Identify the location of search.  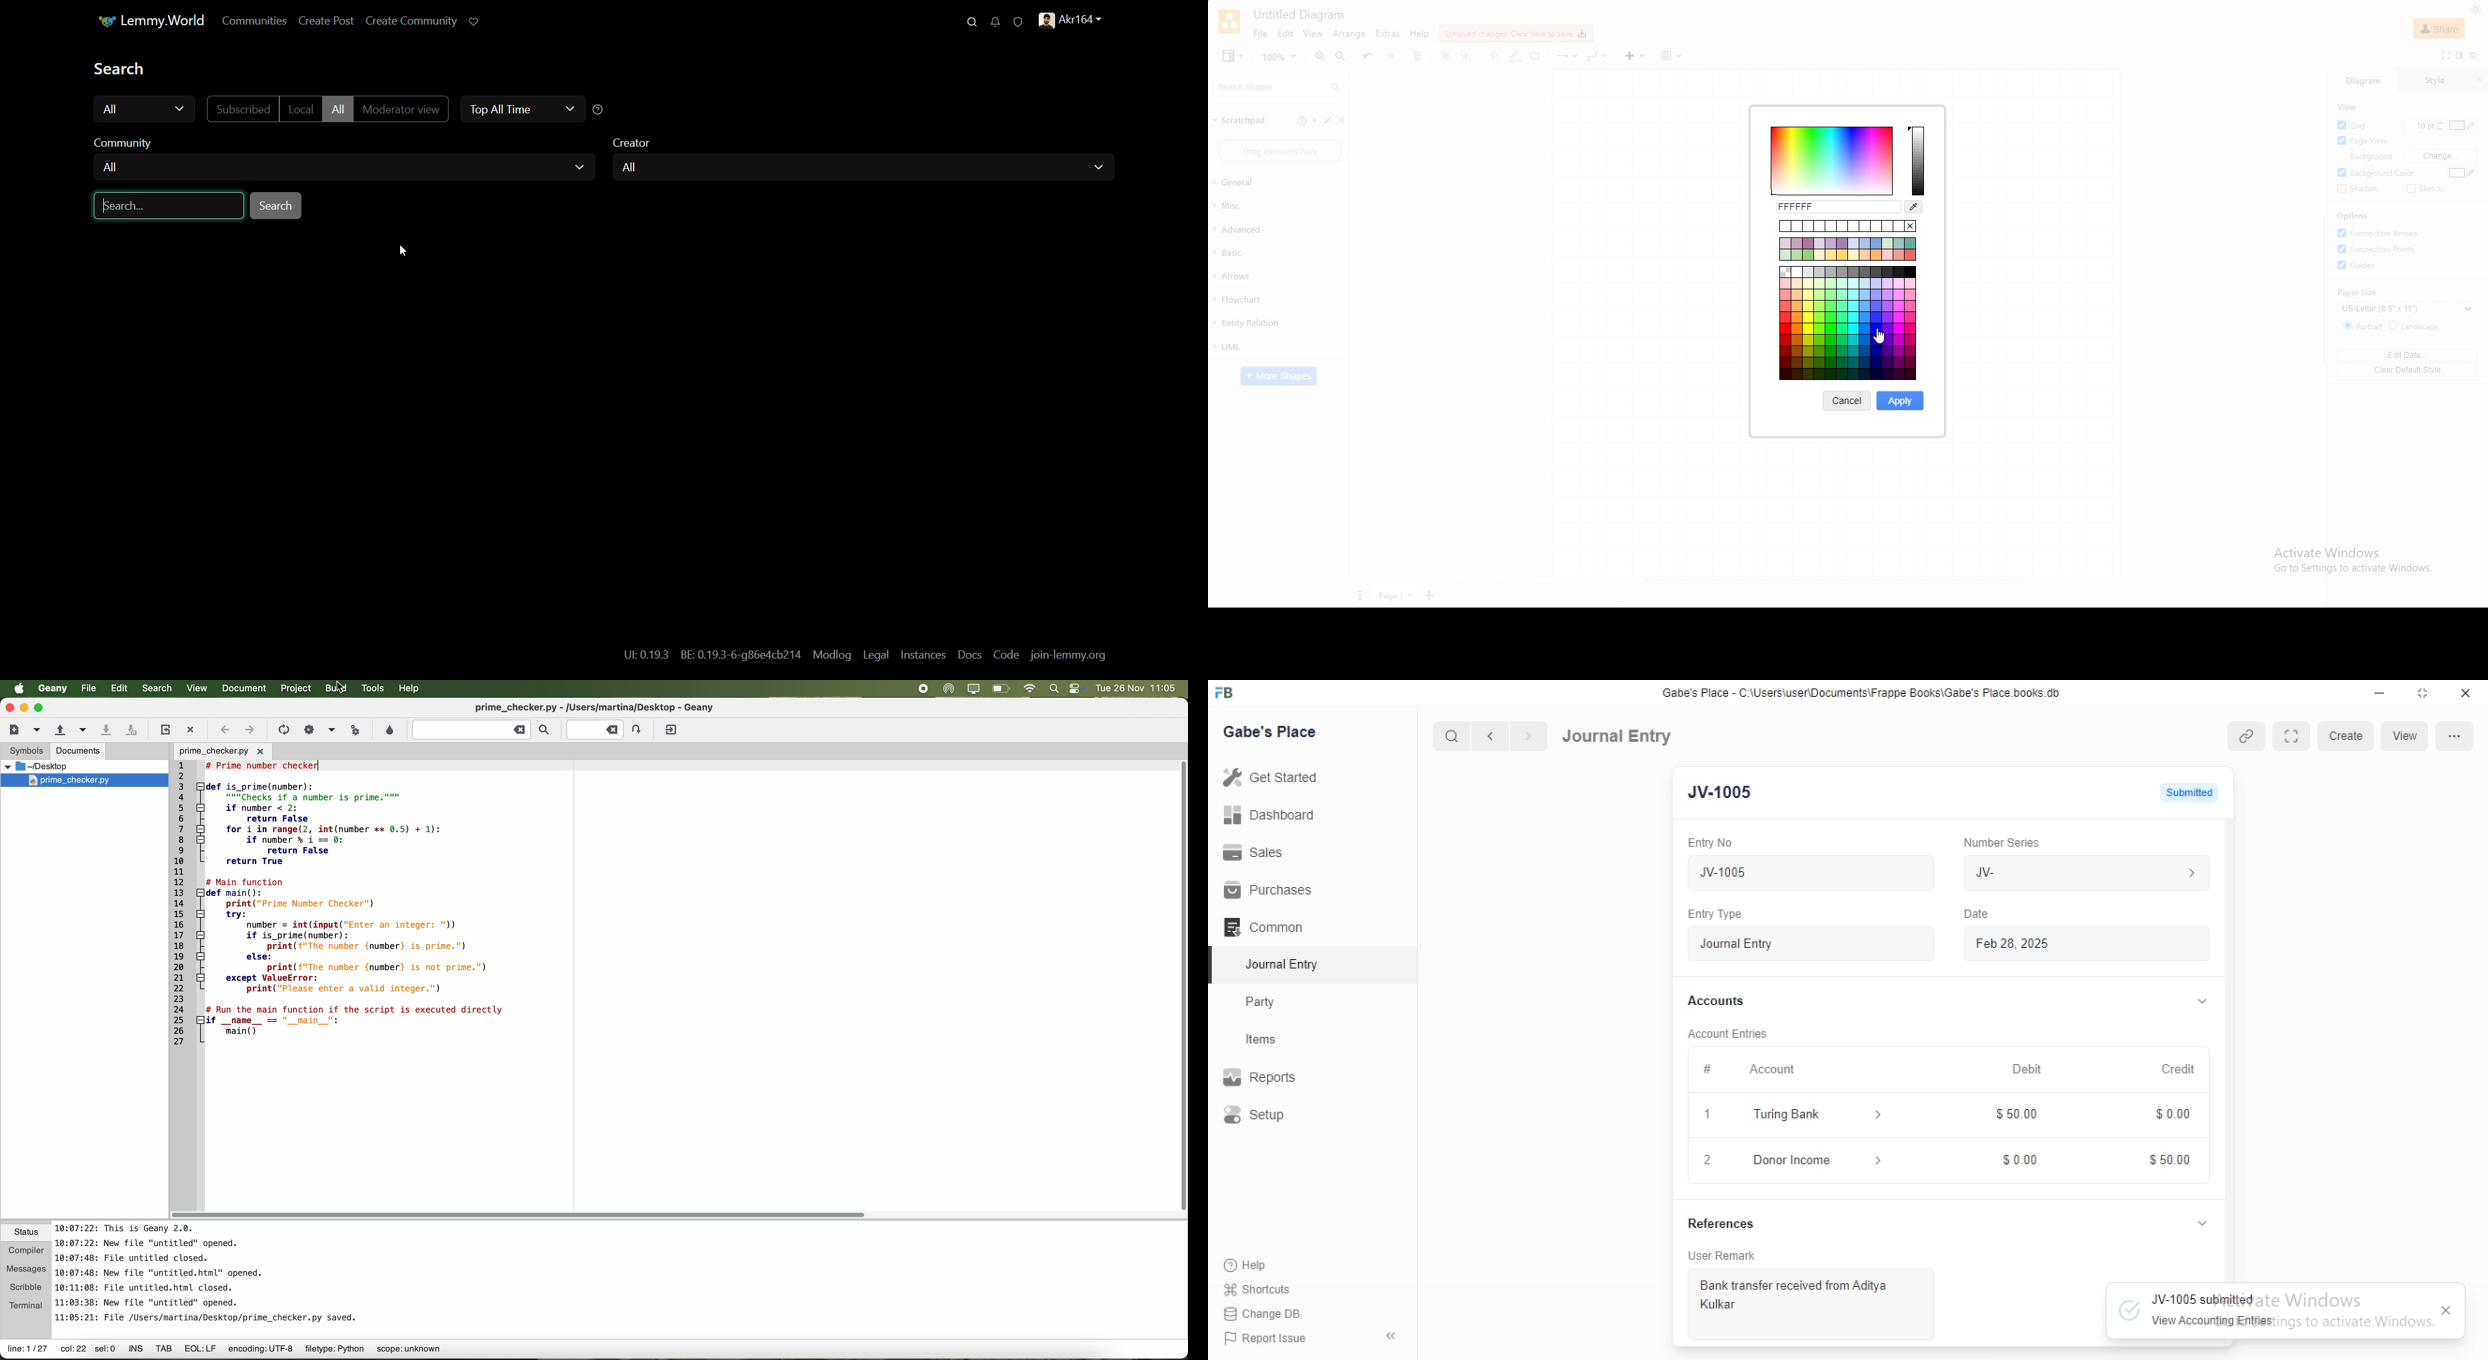
(1453, 736).